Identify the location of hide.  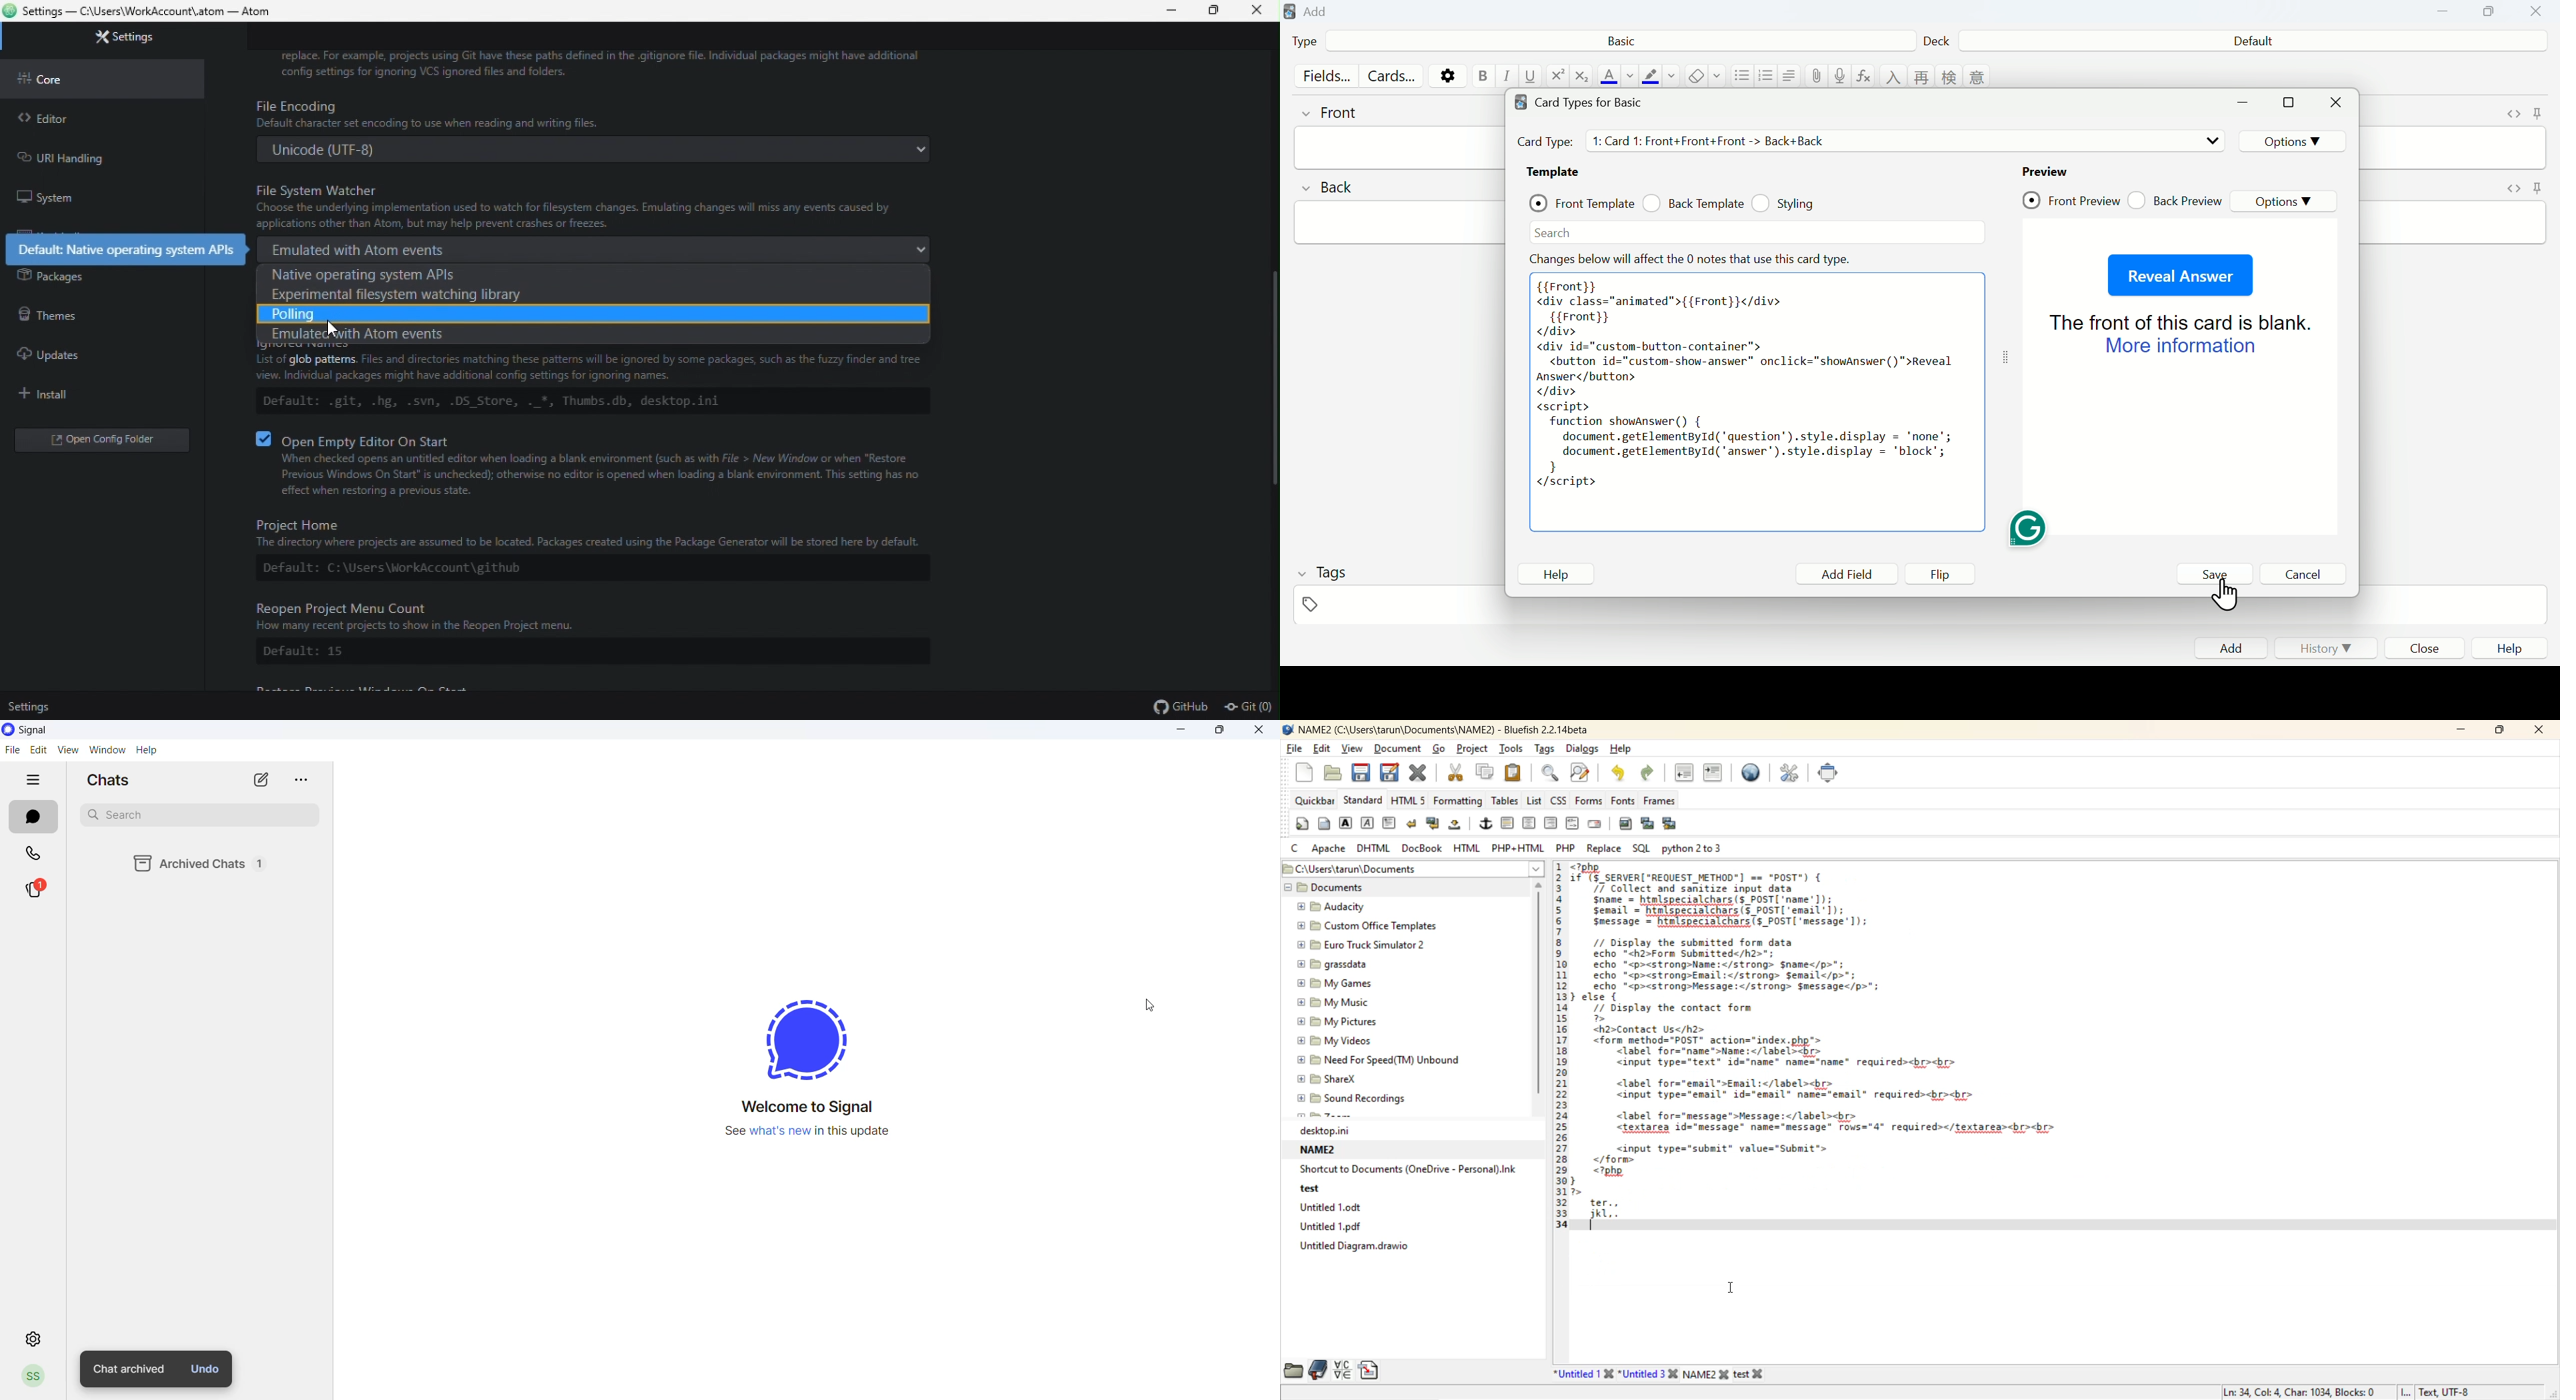
(33, 778).